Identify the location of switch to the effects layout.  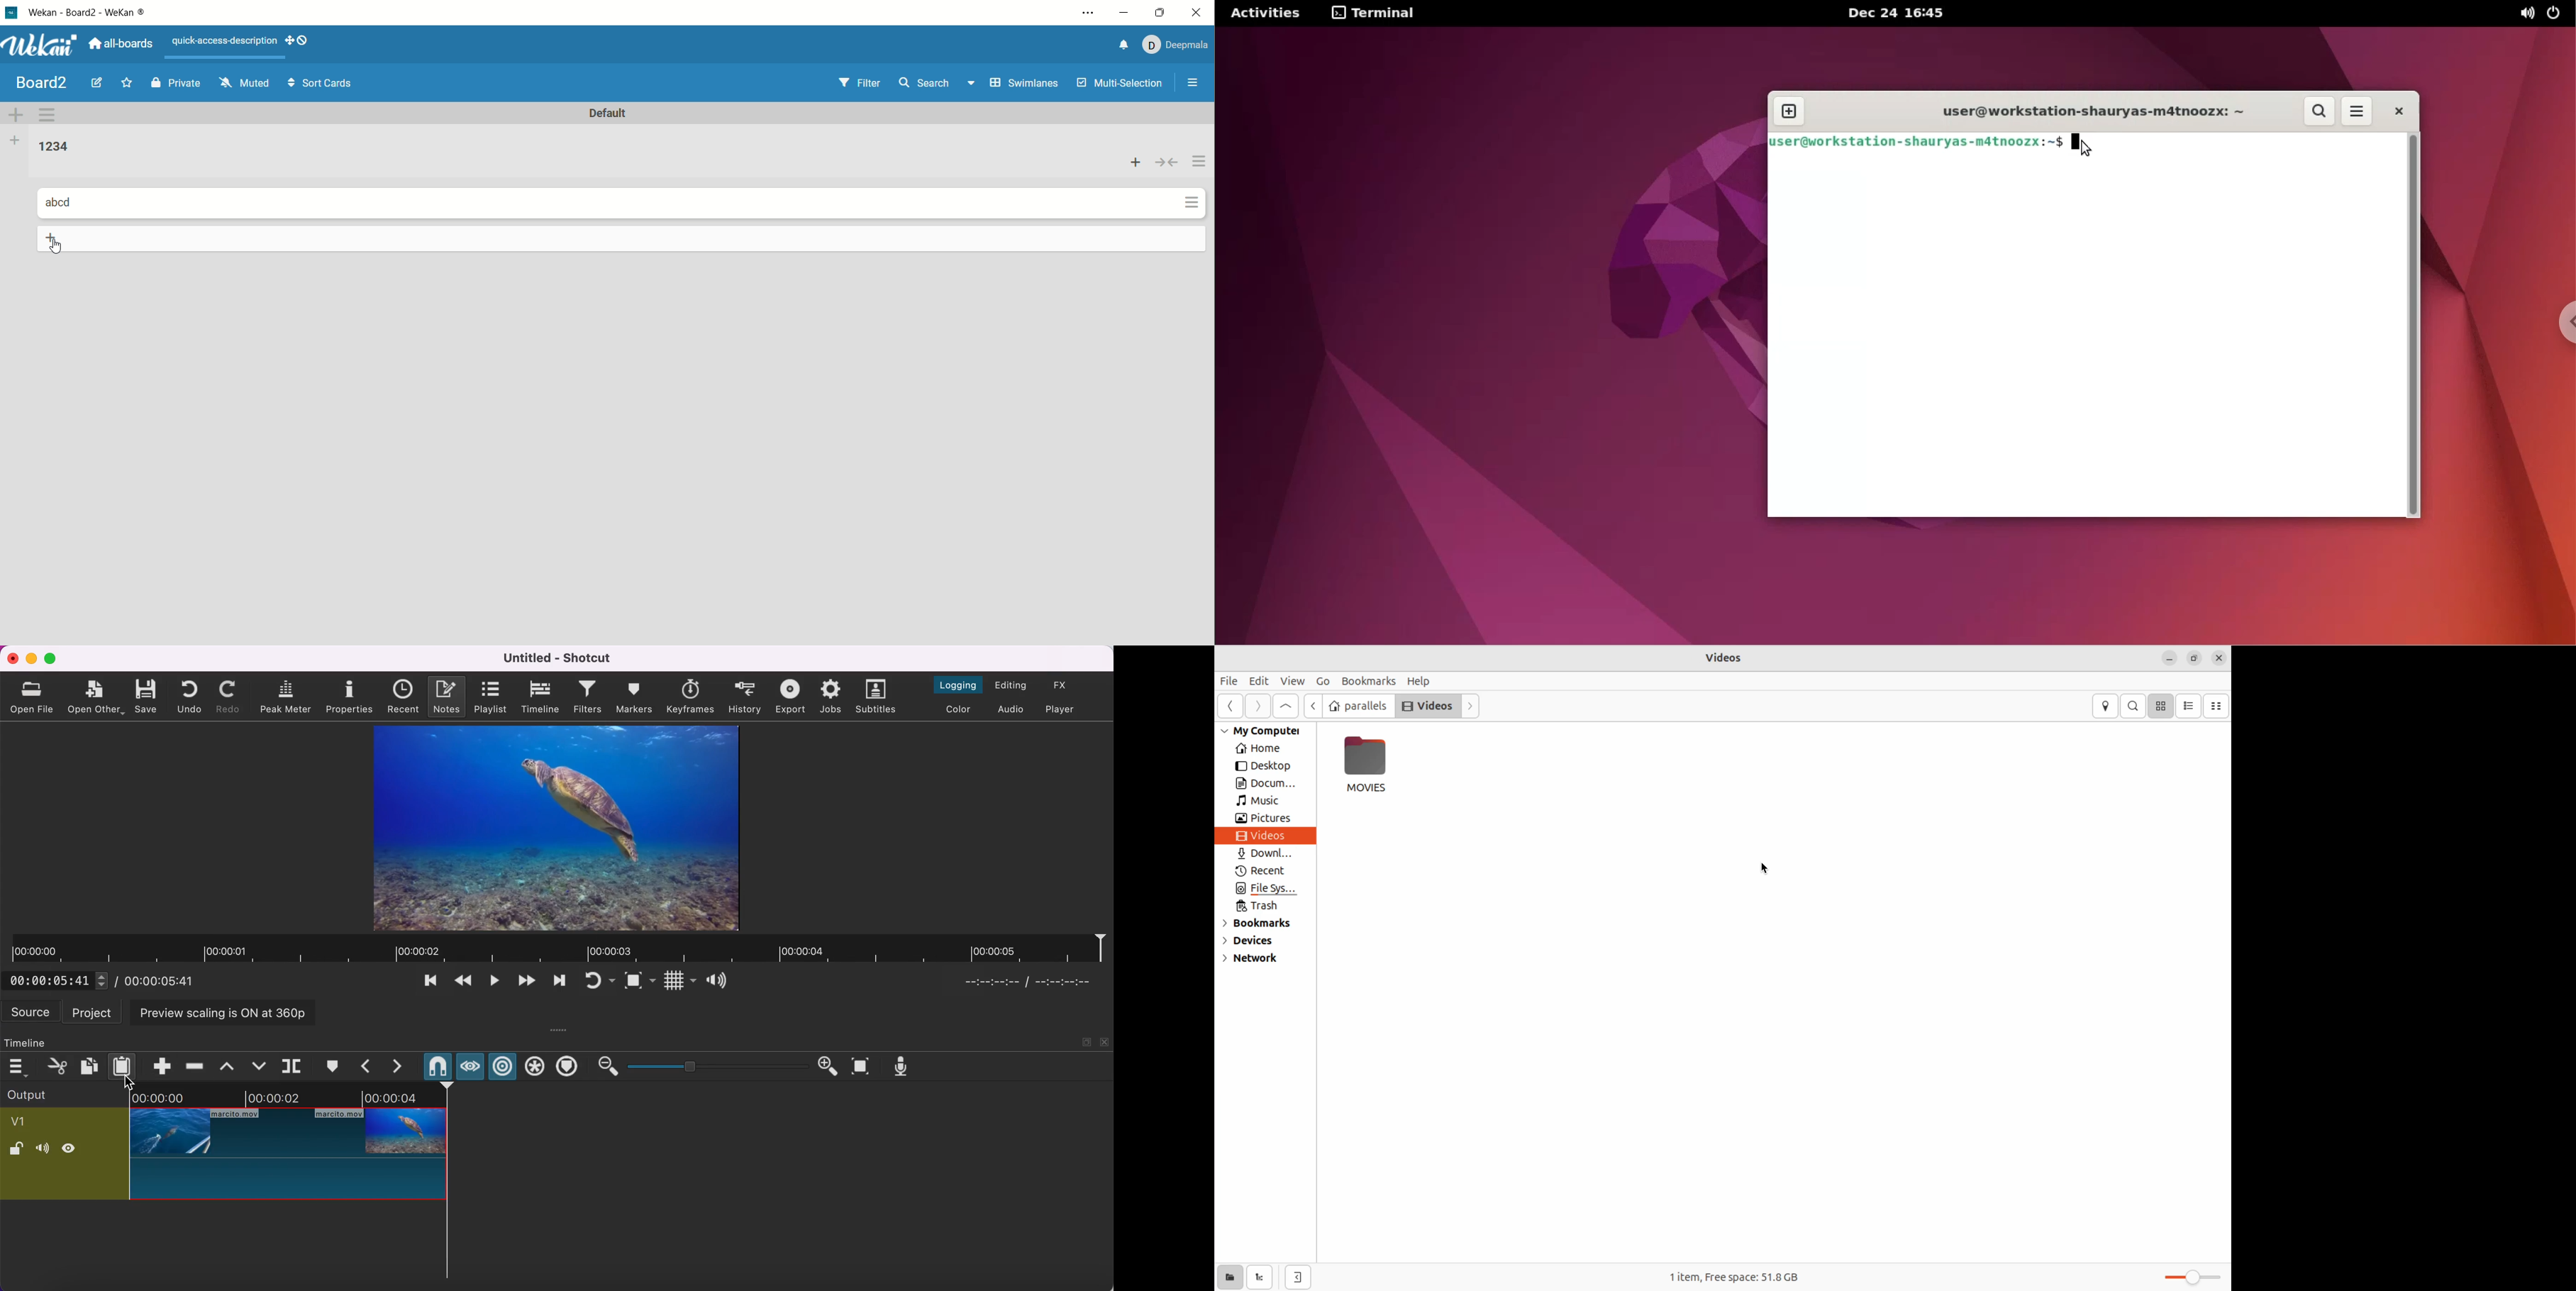
(1063, 687).